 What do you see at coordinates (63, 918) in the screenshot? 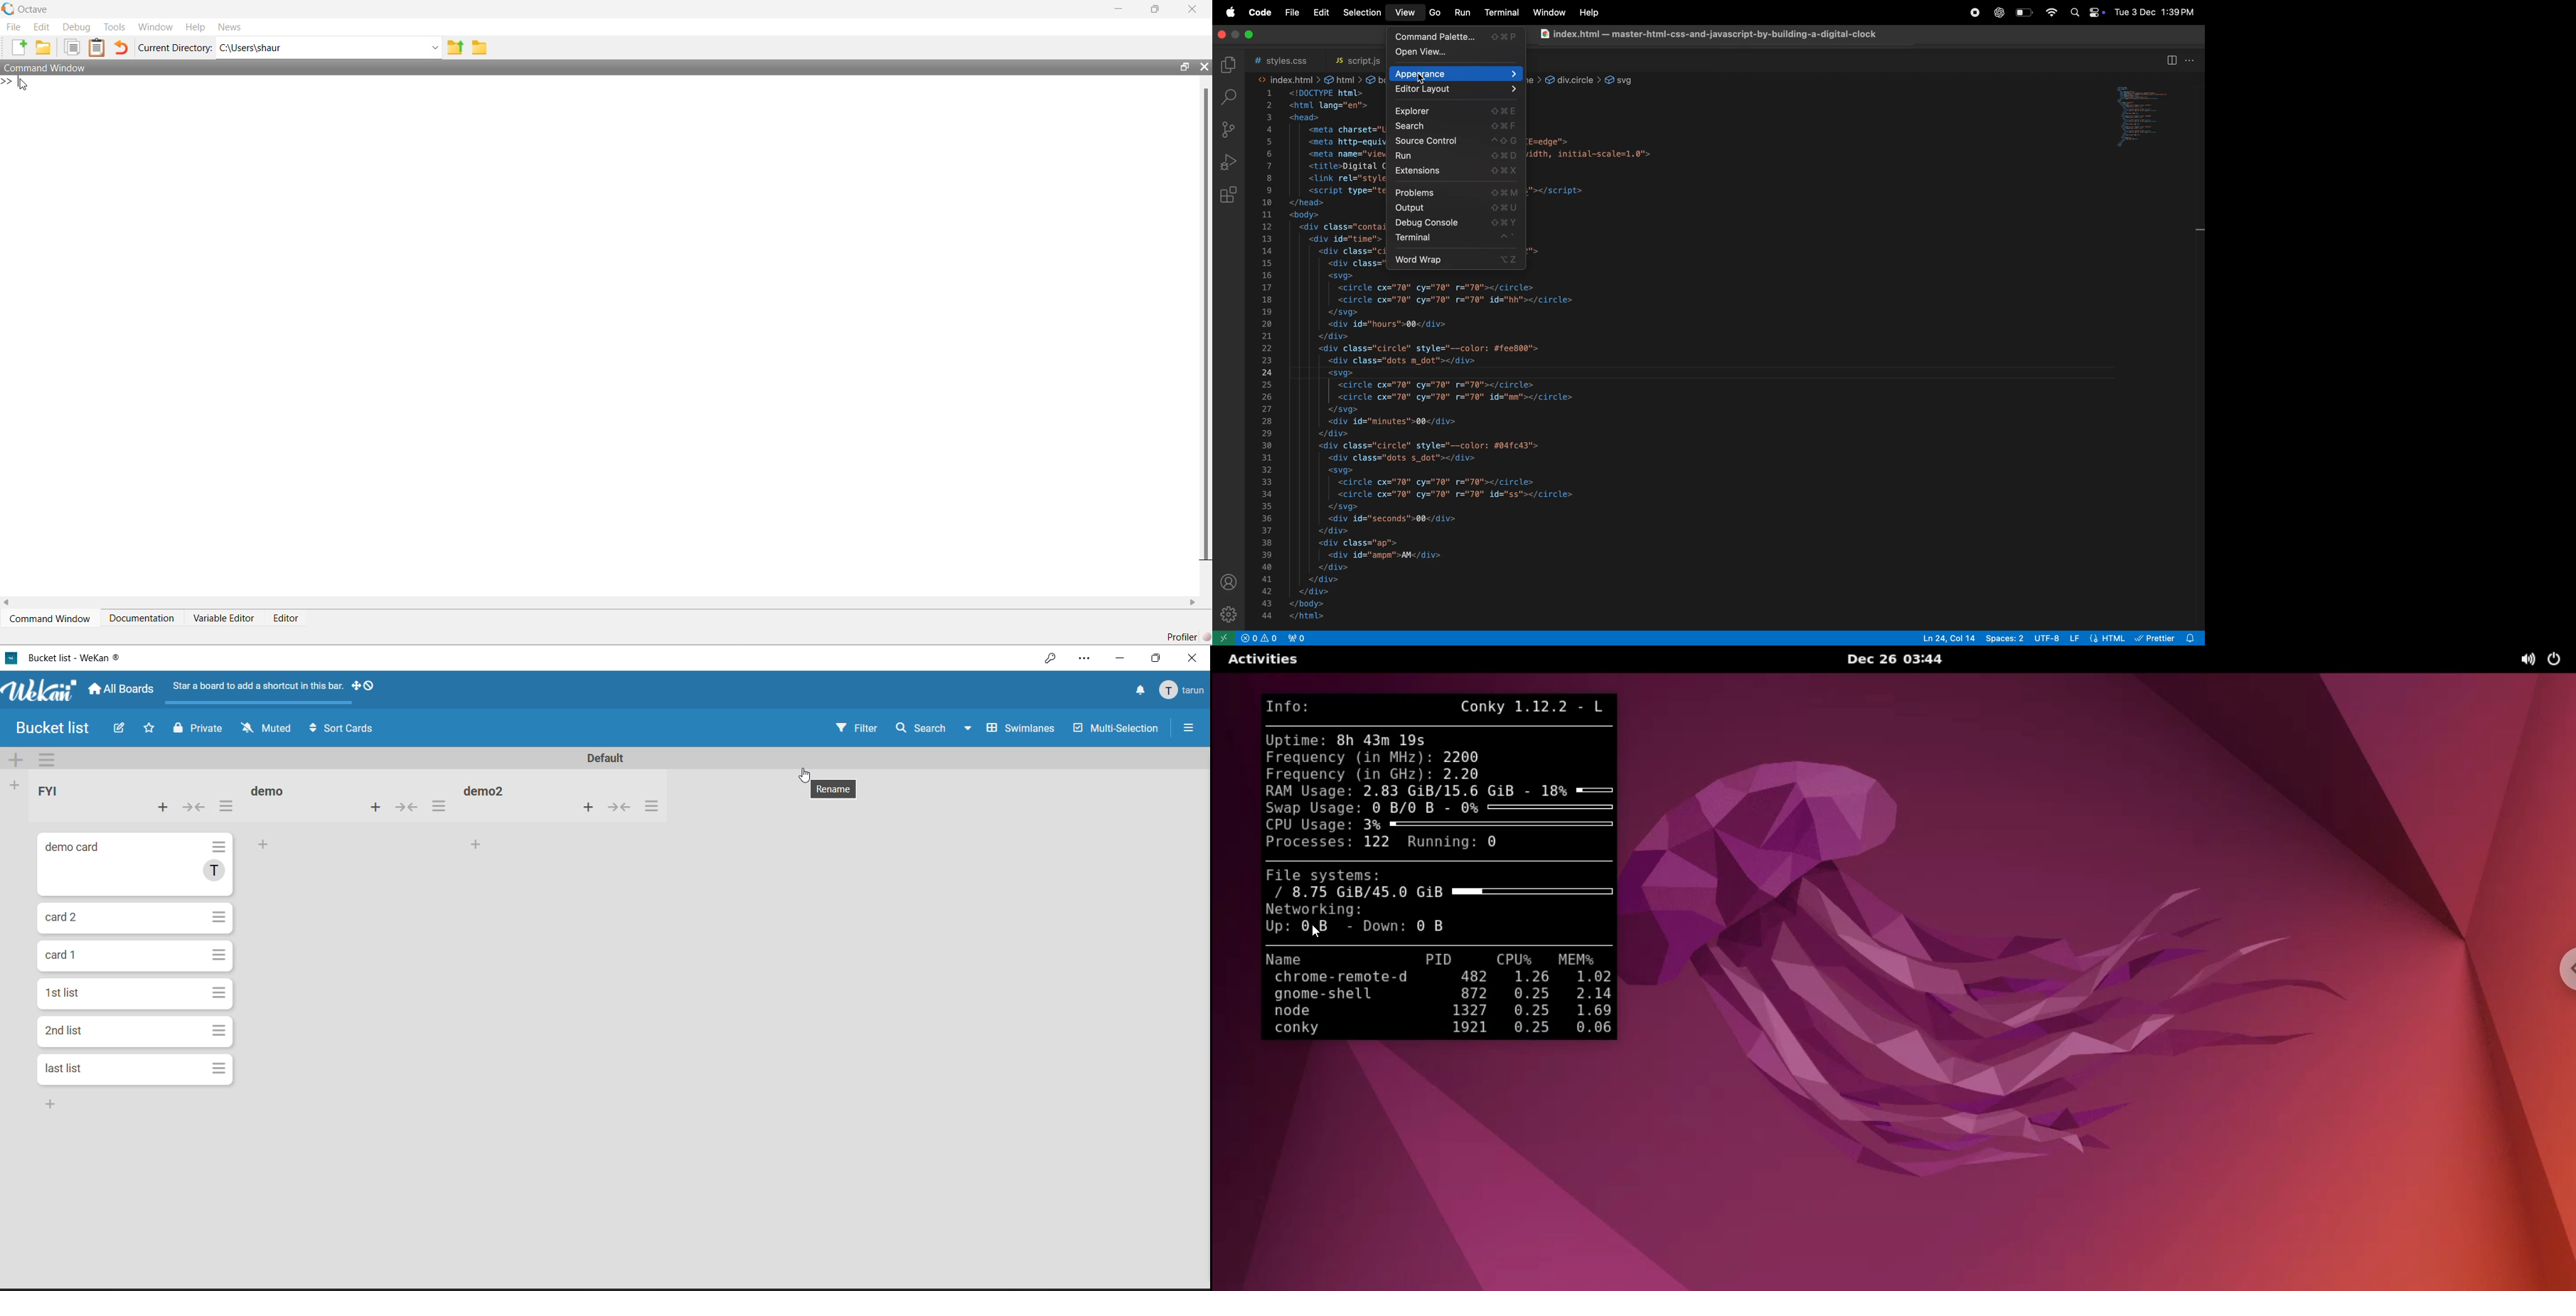
I see `card title` at bounding box center [63, 918].